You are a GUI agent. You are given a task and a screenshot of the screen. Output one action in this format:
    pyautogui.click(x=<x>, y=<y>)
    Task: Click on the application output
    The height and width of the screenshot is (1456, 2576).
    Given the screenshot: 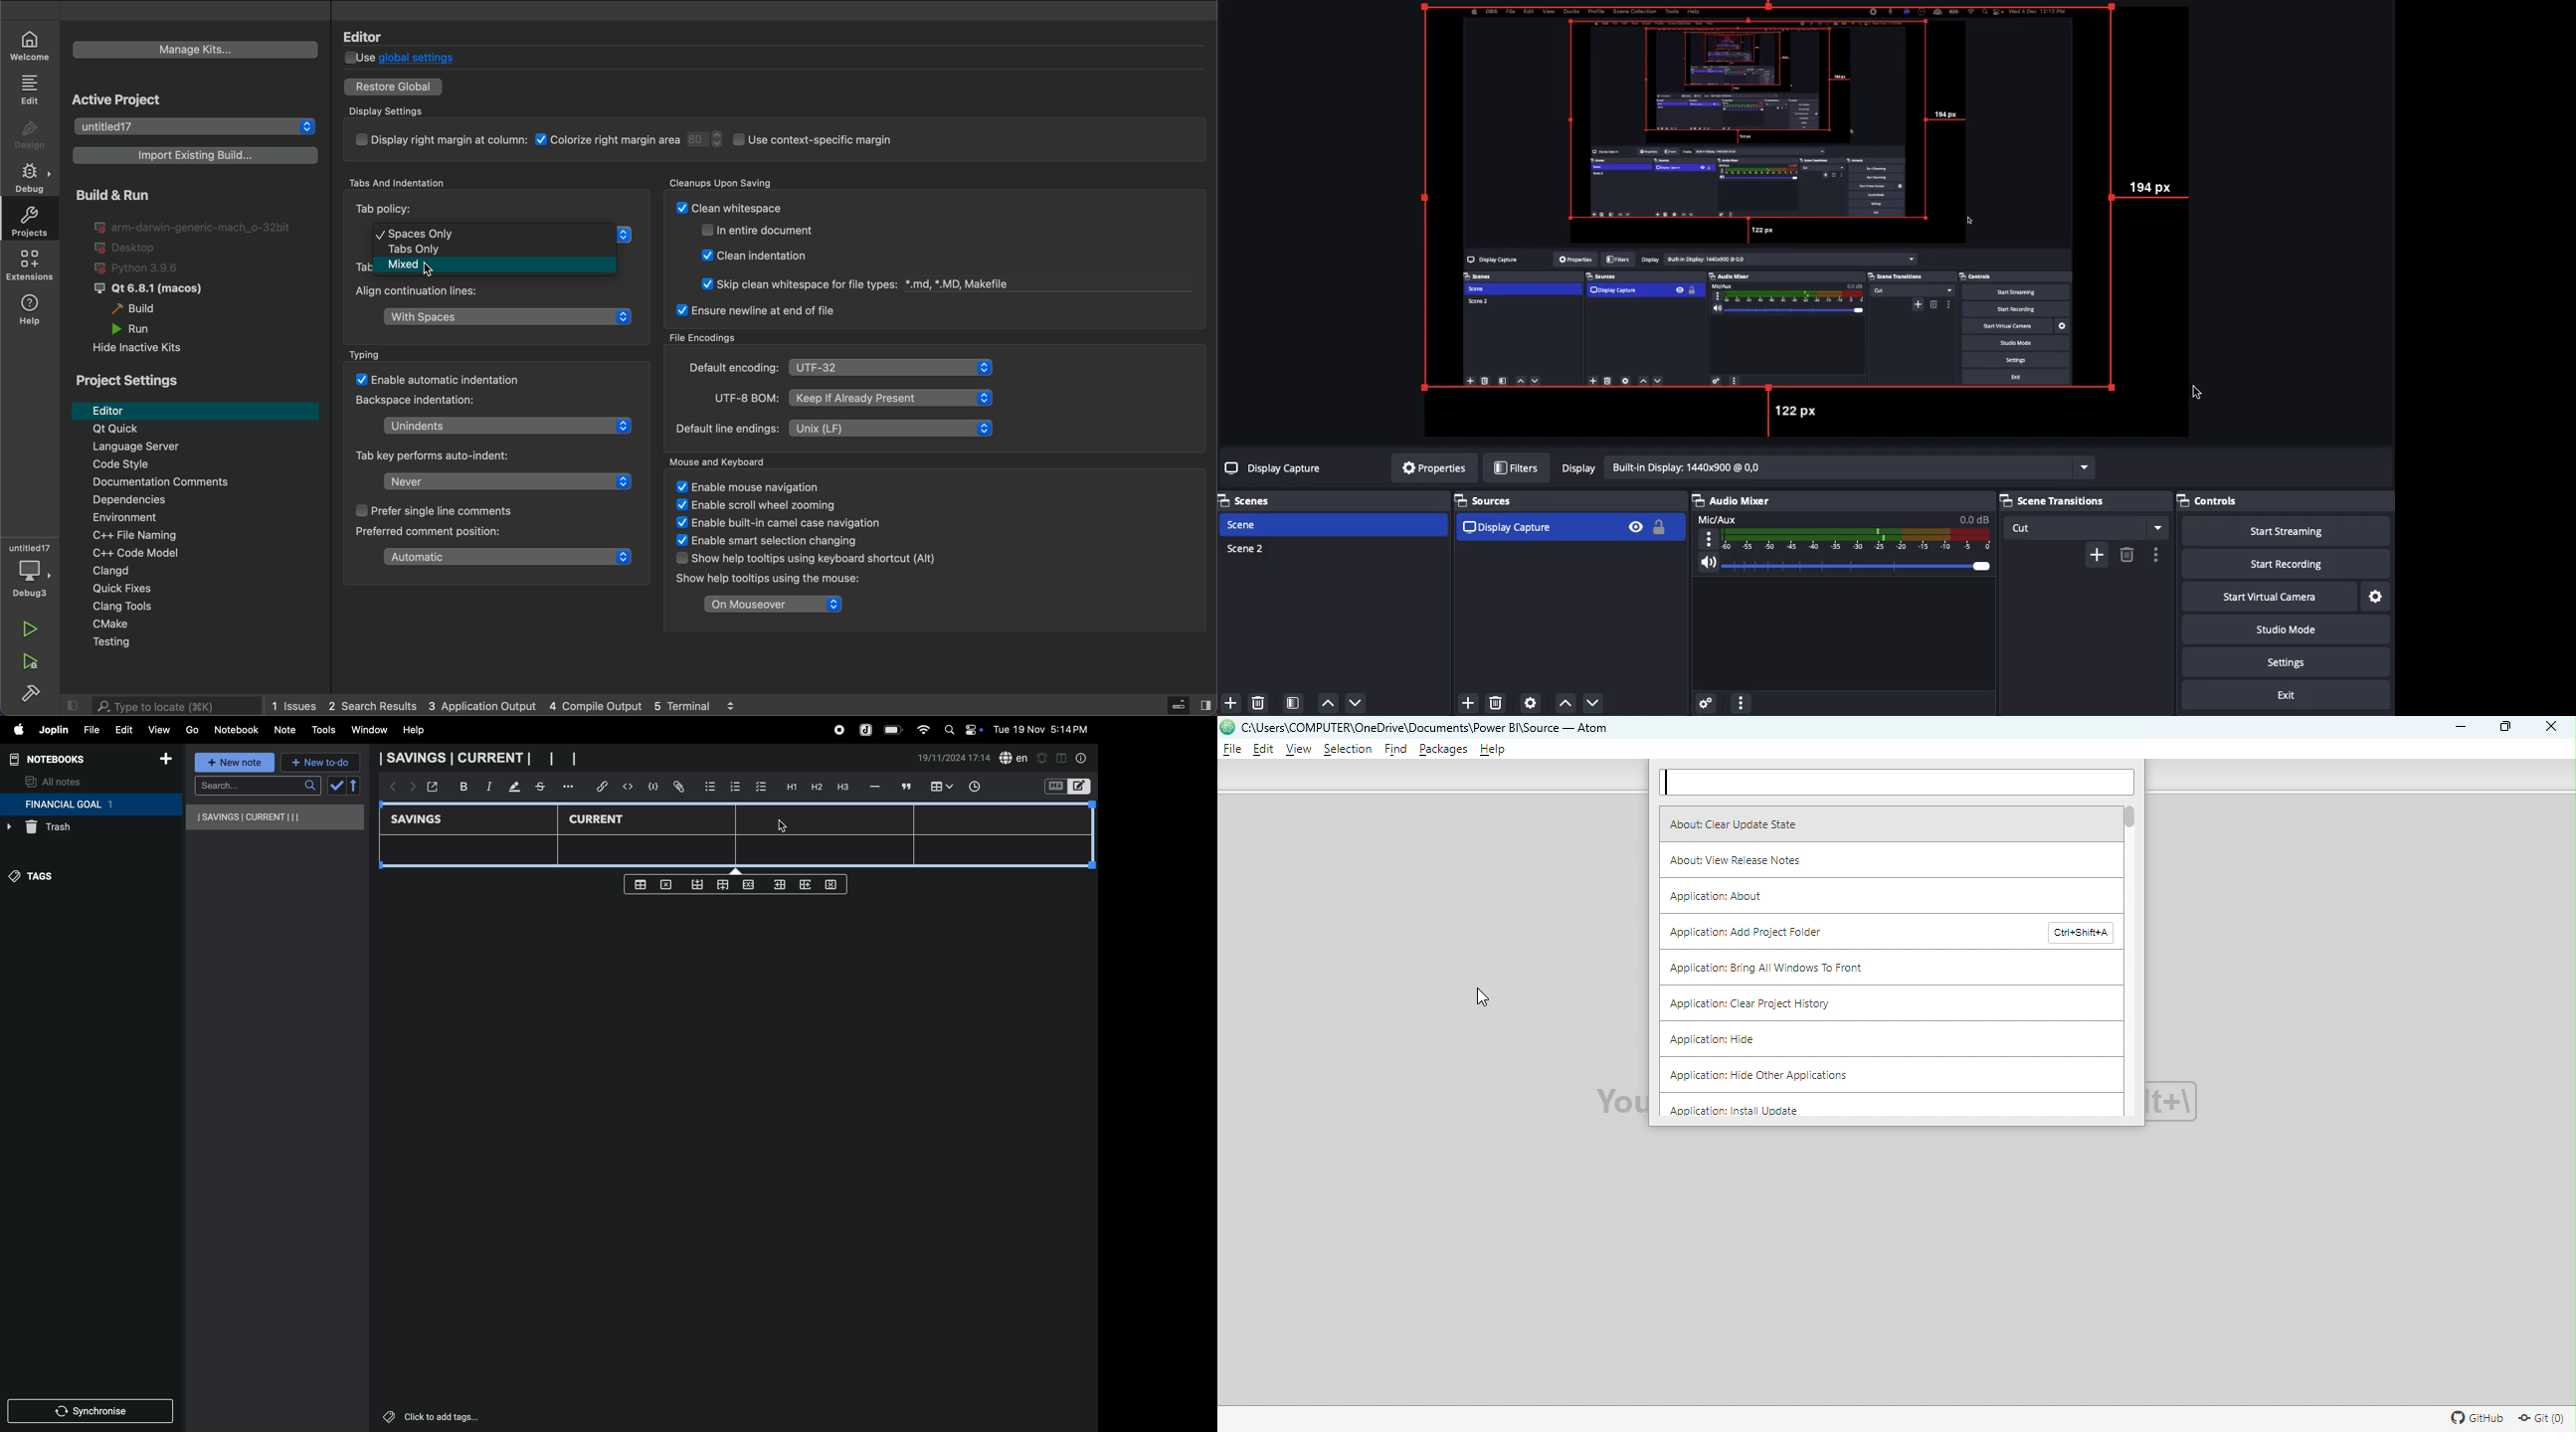 What is the action you would take?
    pyautogui.click(x=482, y=707)
    